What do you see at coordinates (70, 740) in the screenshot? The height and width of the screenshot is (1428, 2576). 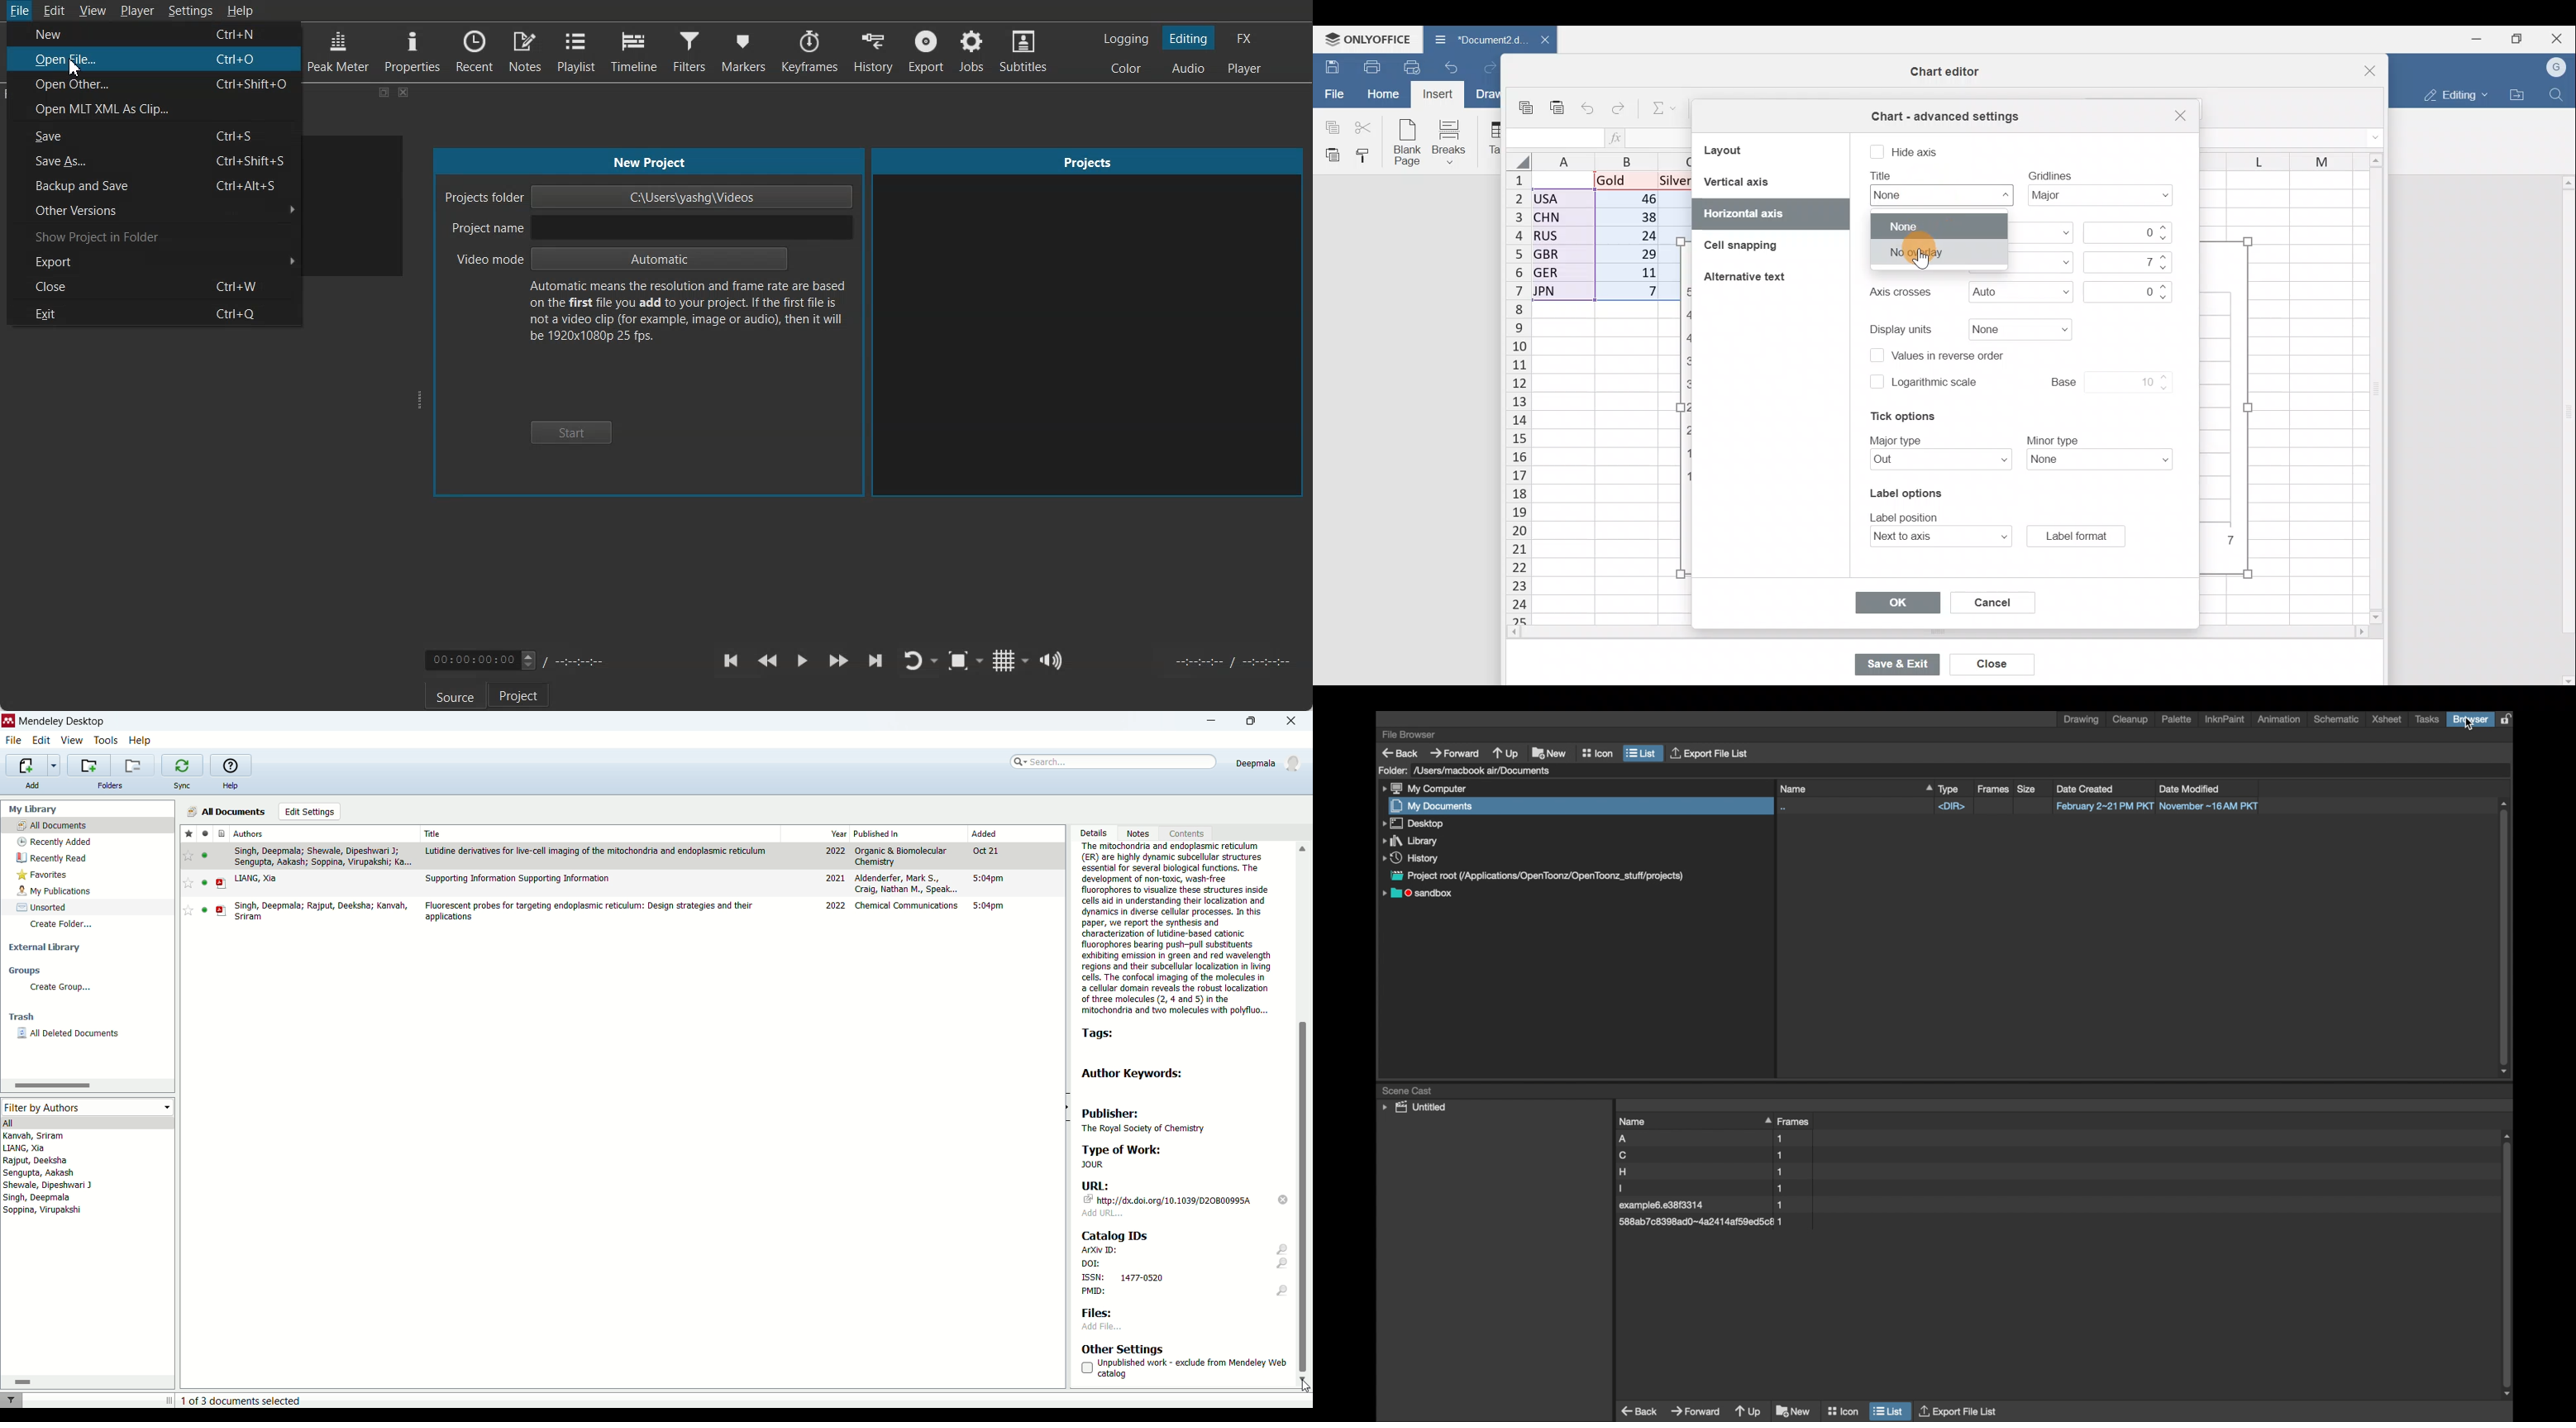 I see `view` at bounding box center [70, 740].